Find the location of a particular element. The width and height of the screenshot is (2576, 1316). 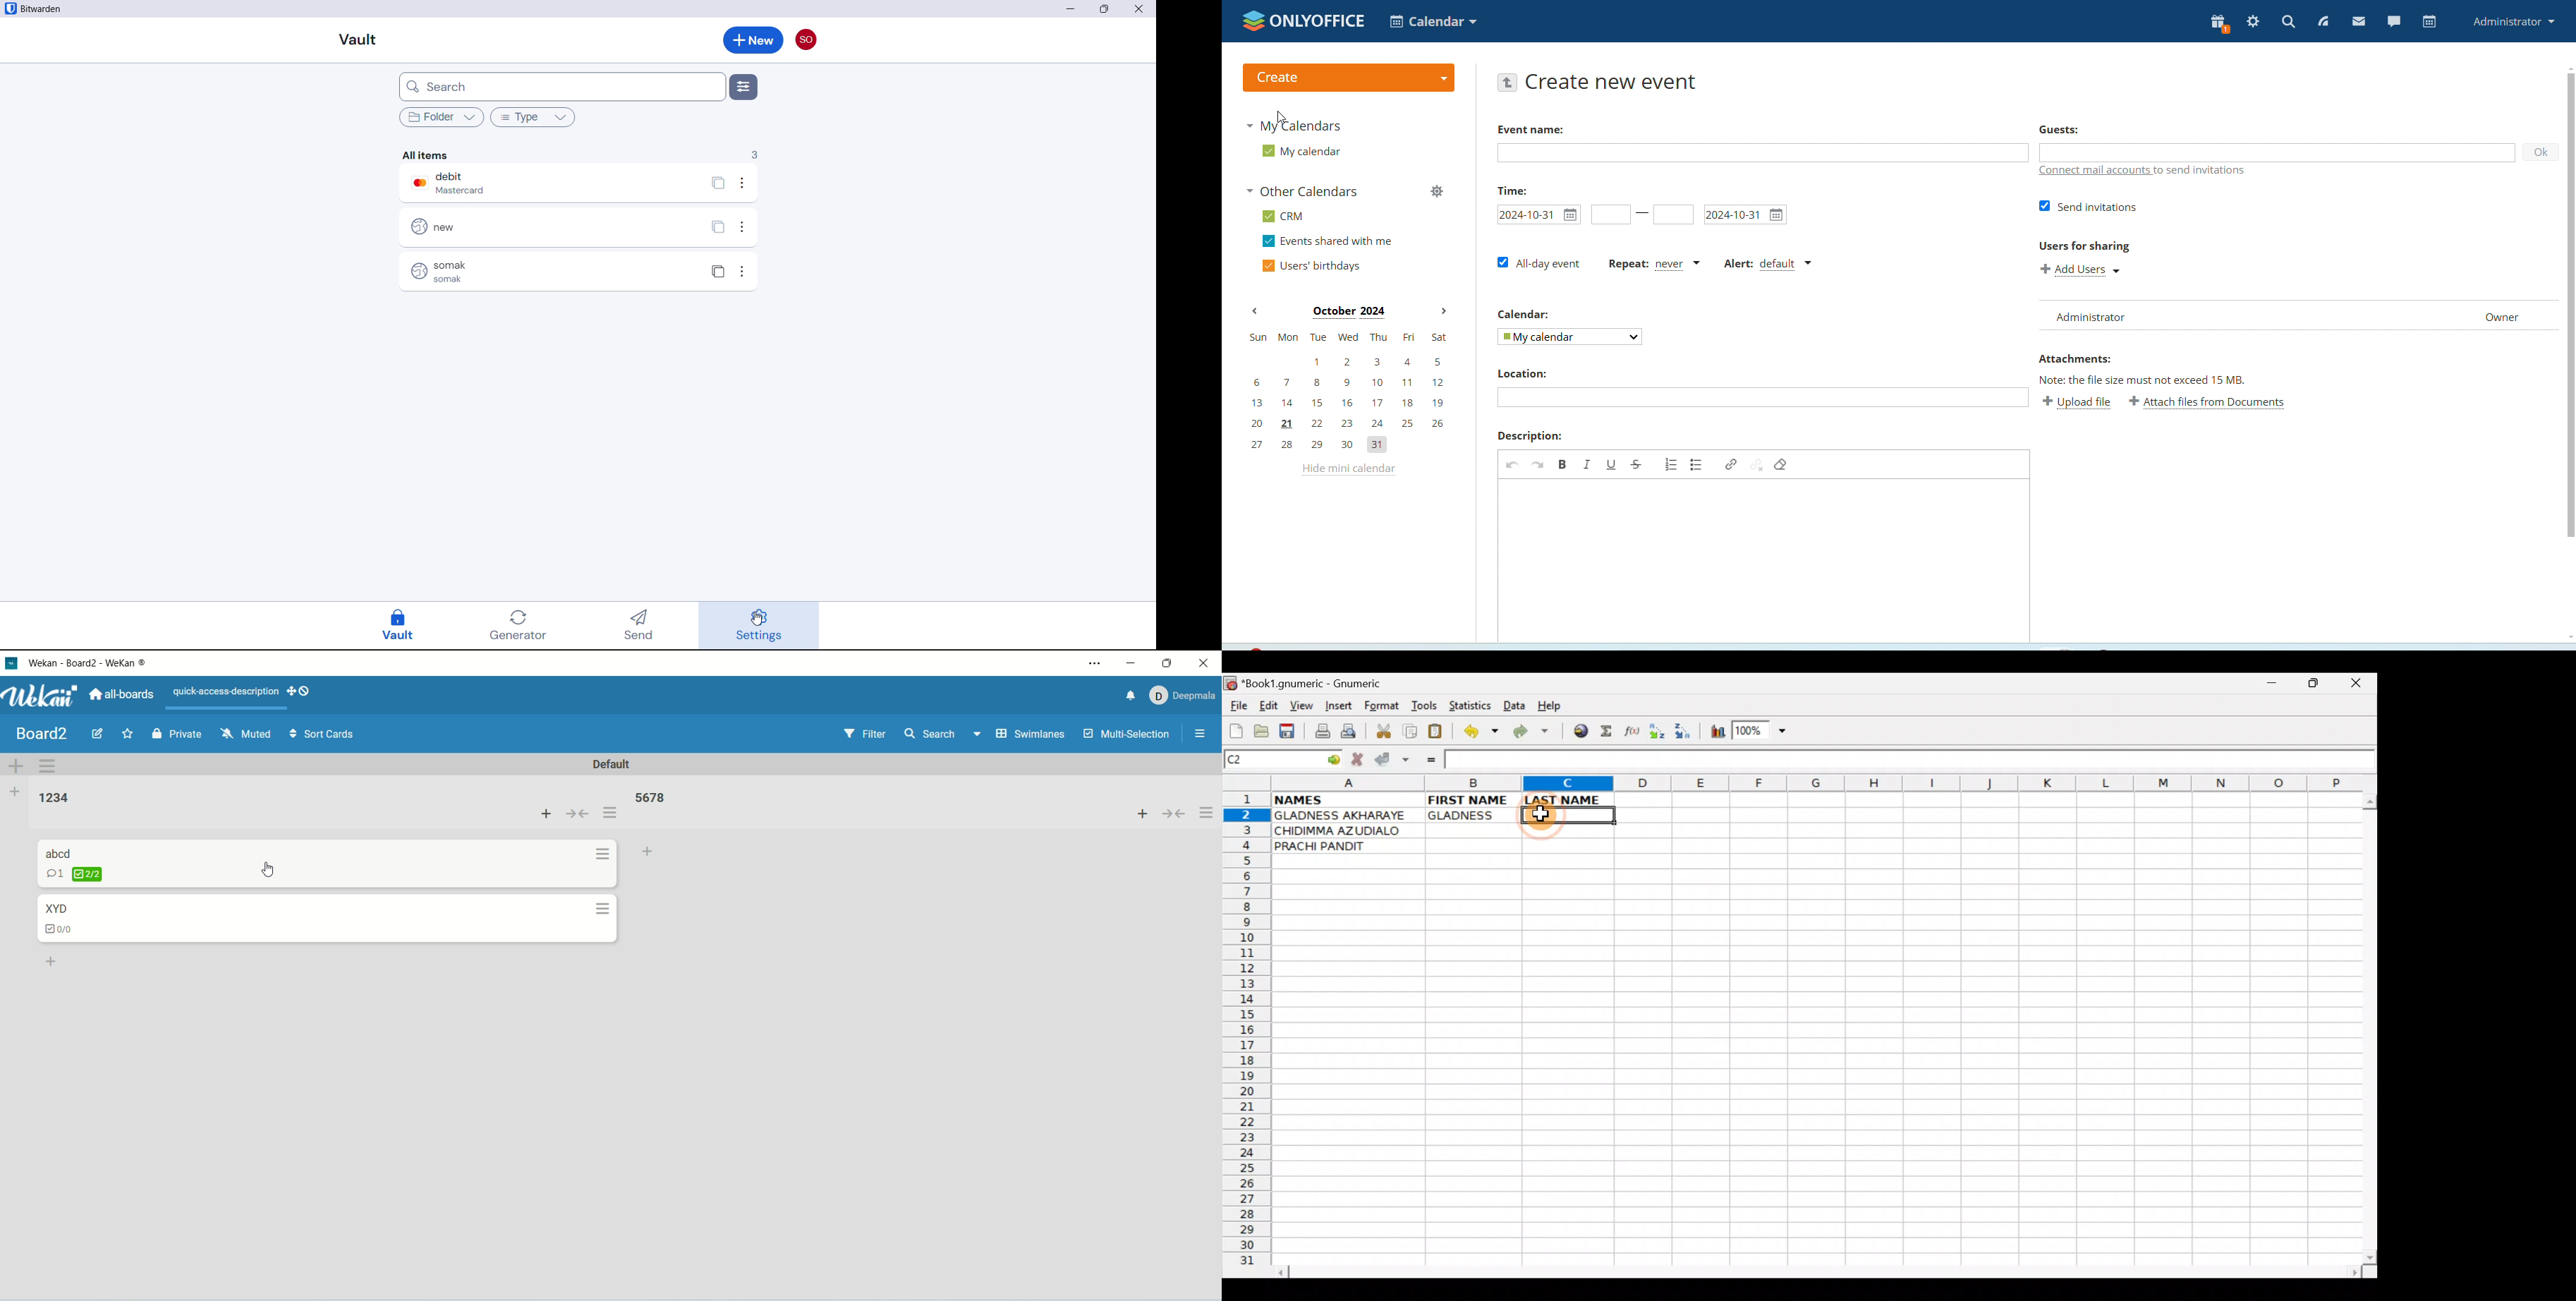

my calendar is located at coordinates (1572, 336).